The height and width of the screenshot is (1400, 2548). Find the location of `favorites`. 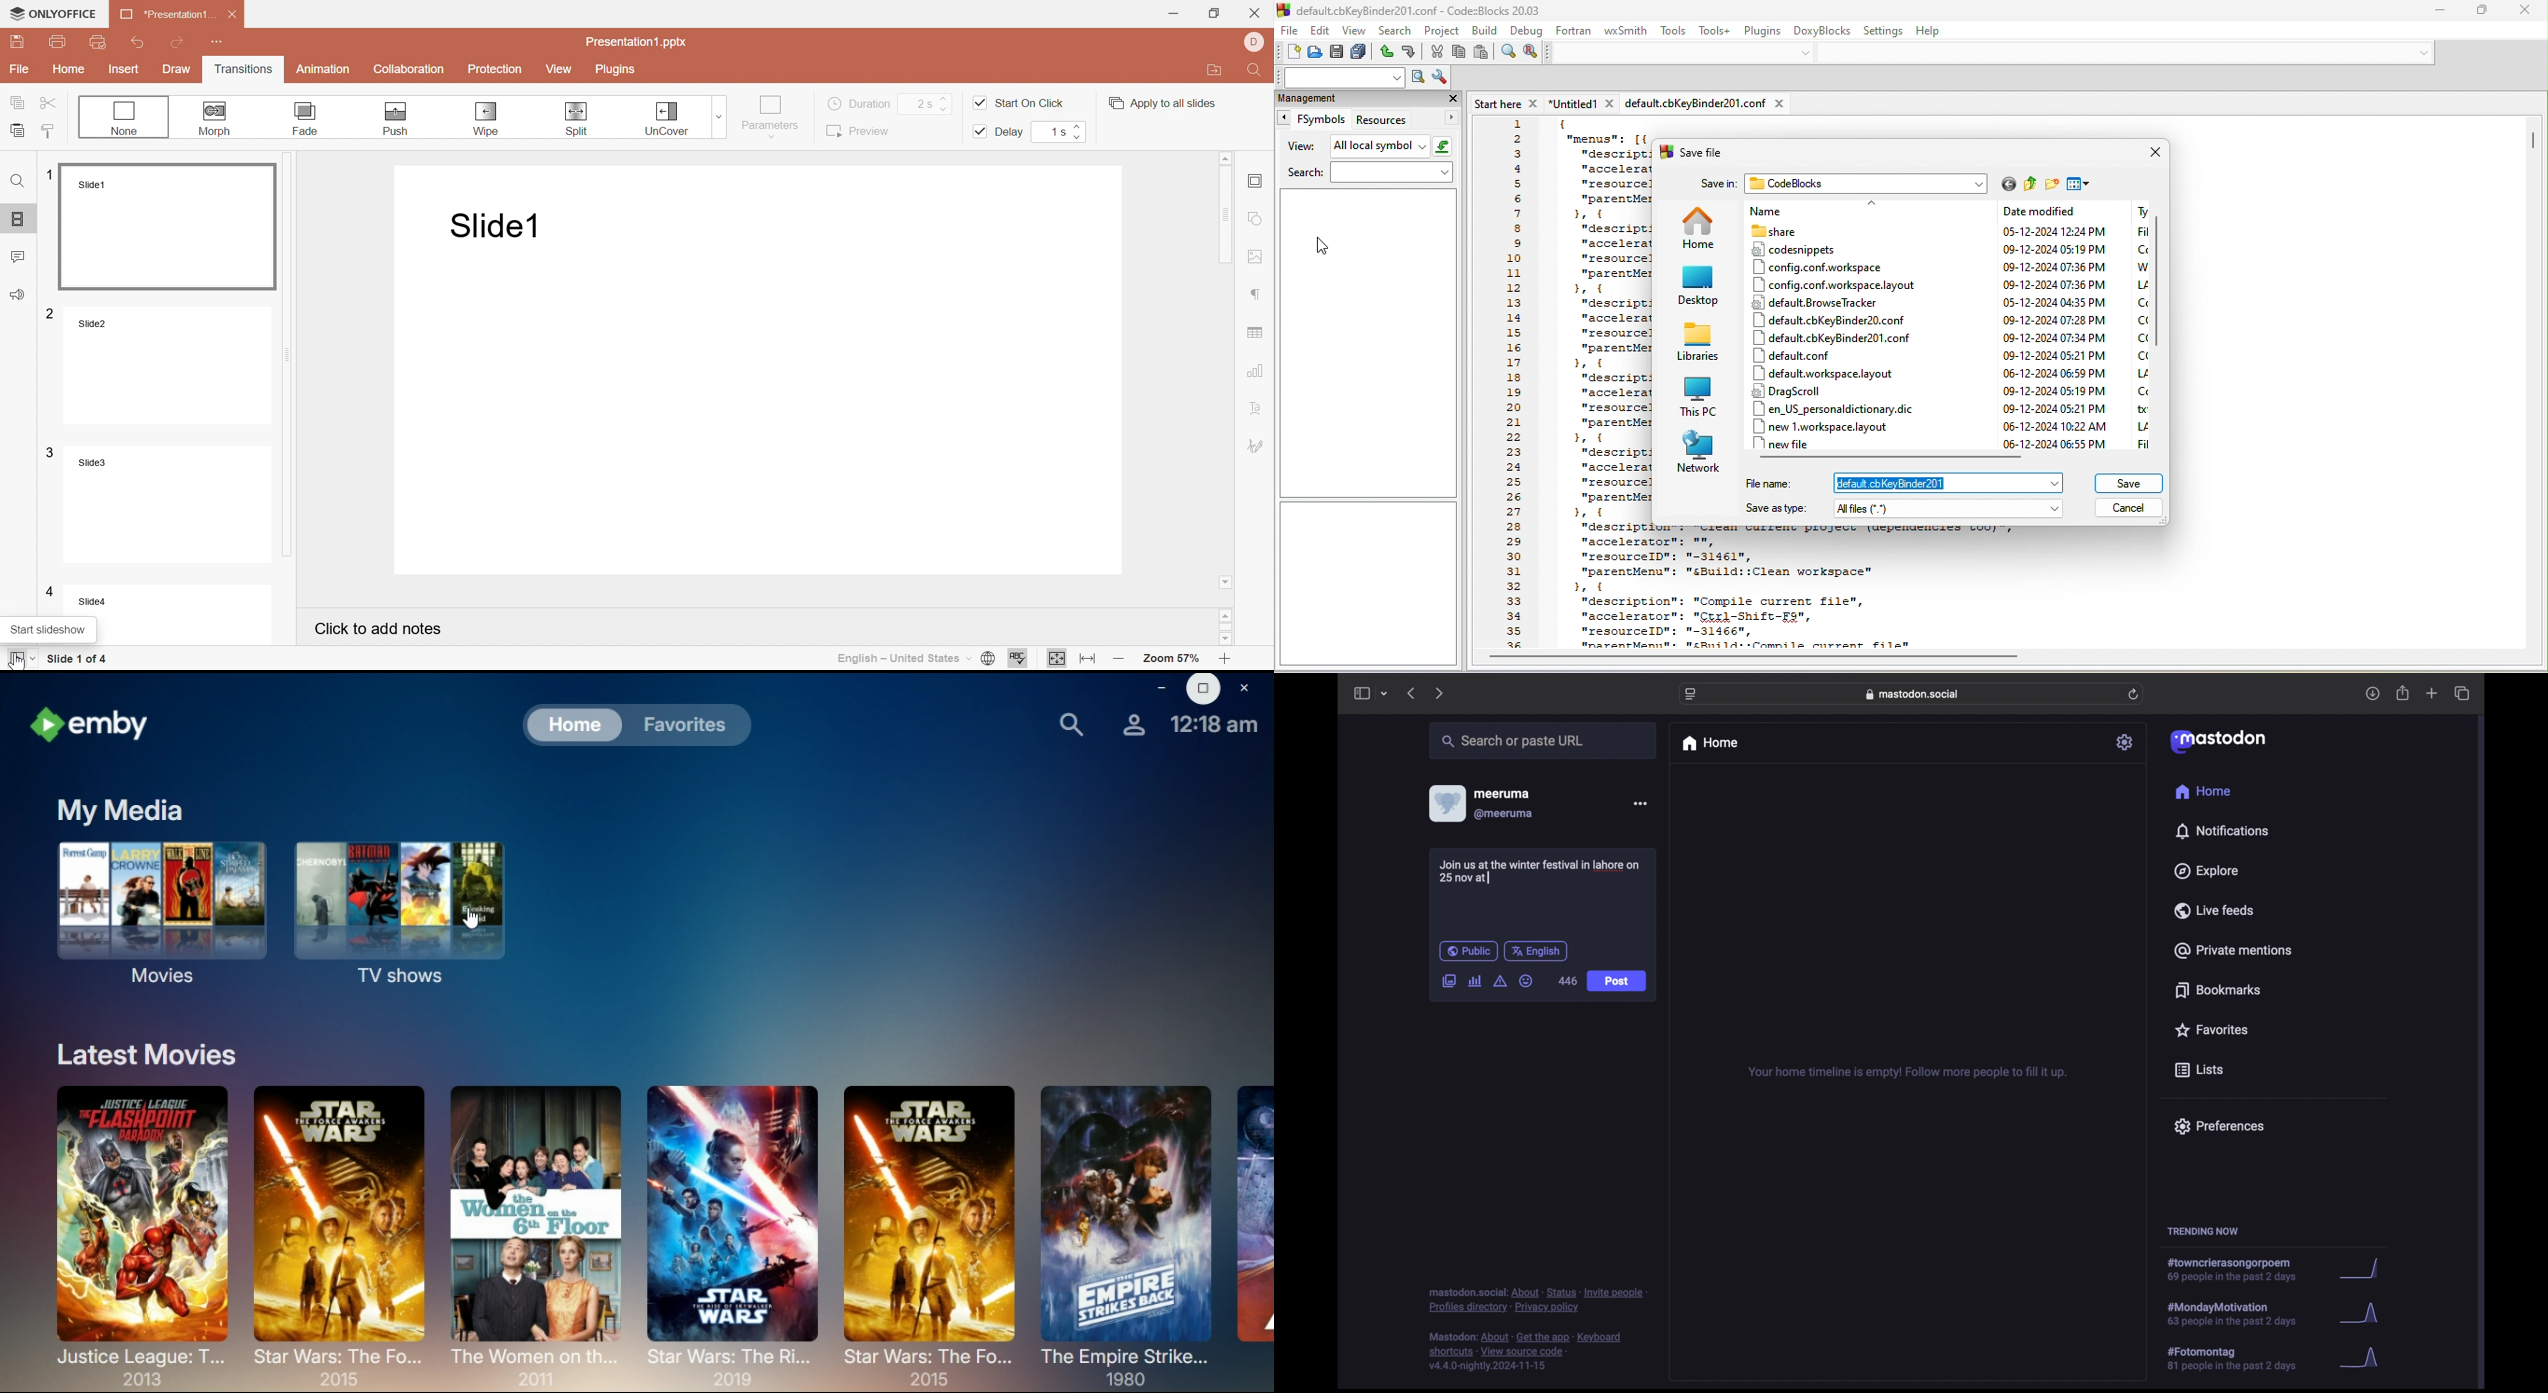

favorites is located at coordinates (2210, 1030).